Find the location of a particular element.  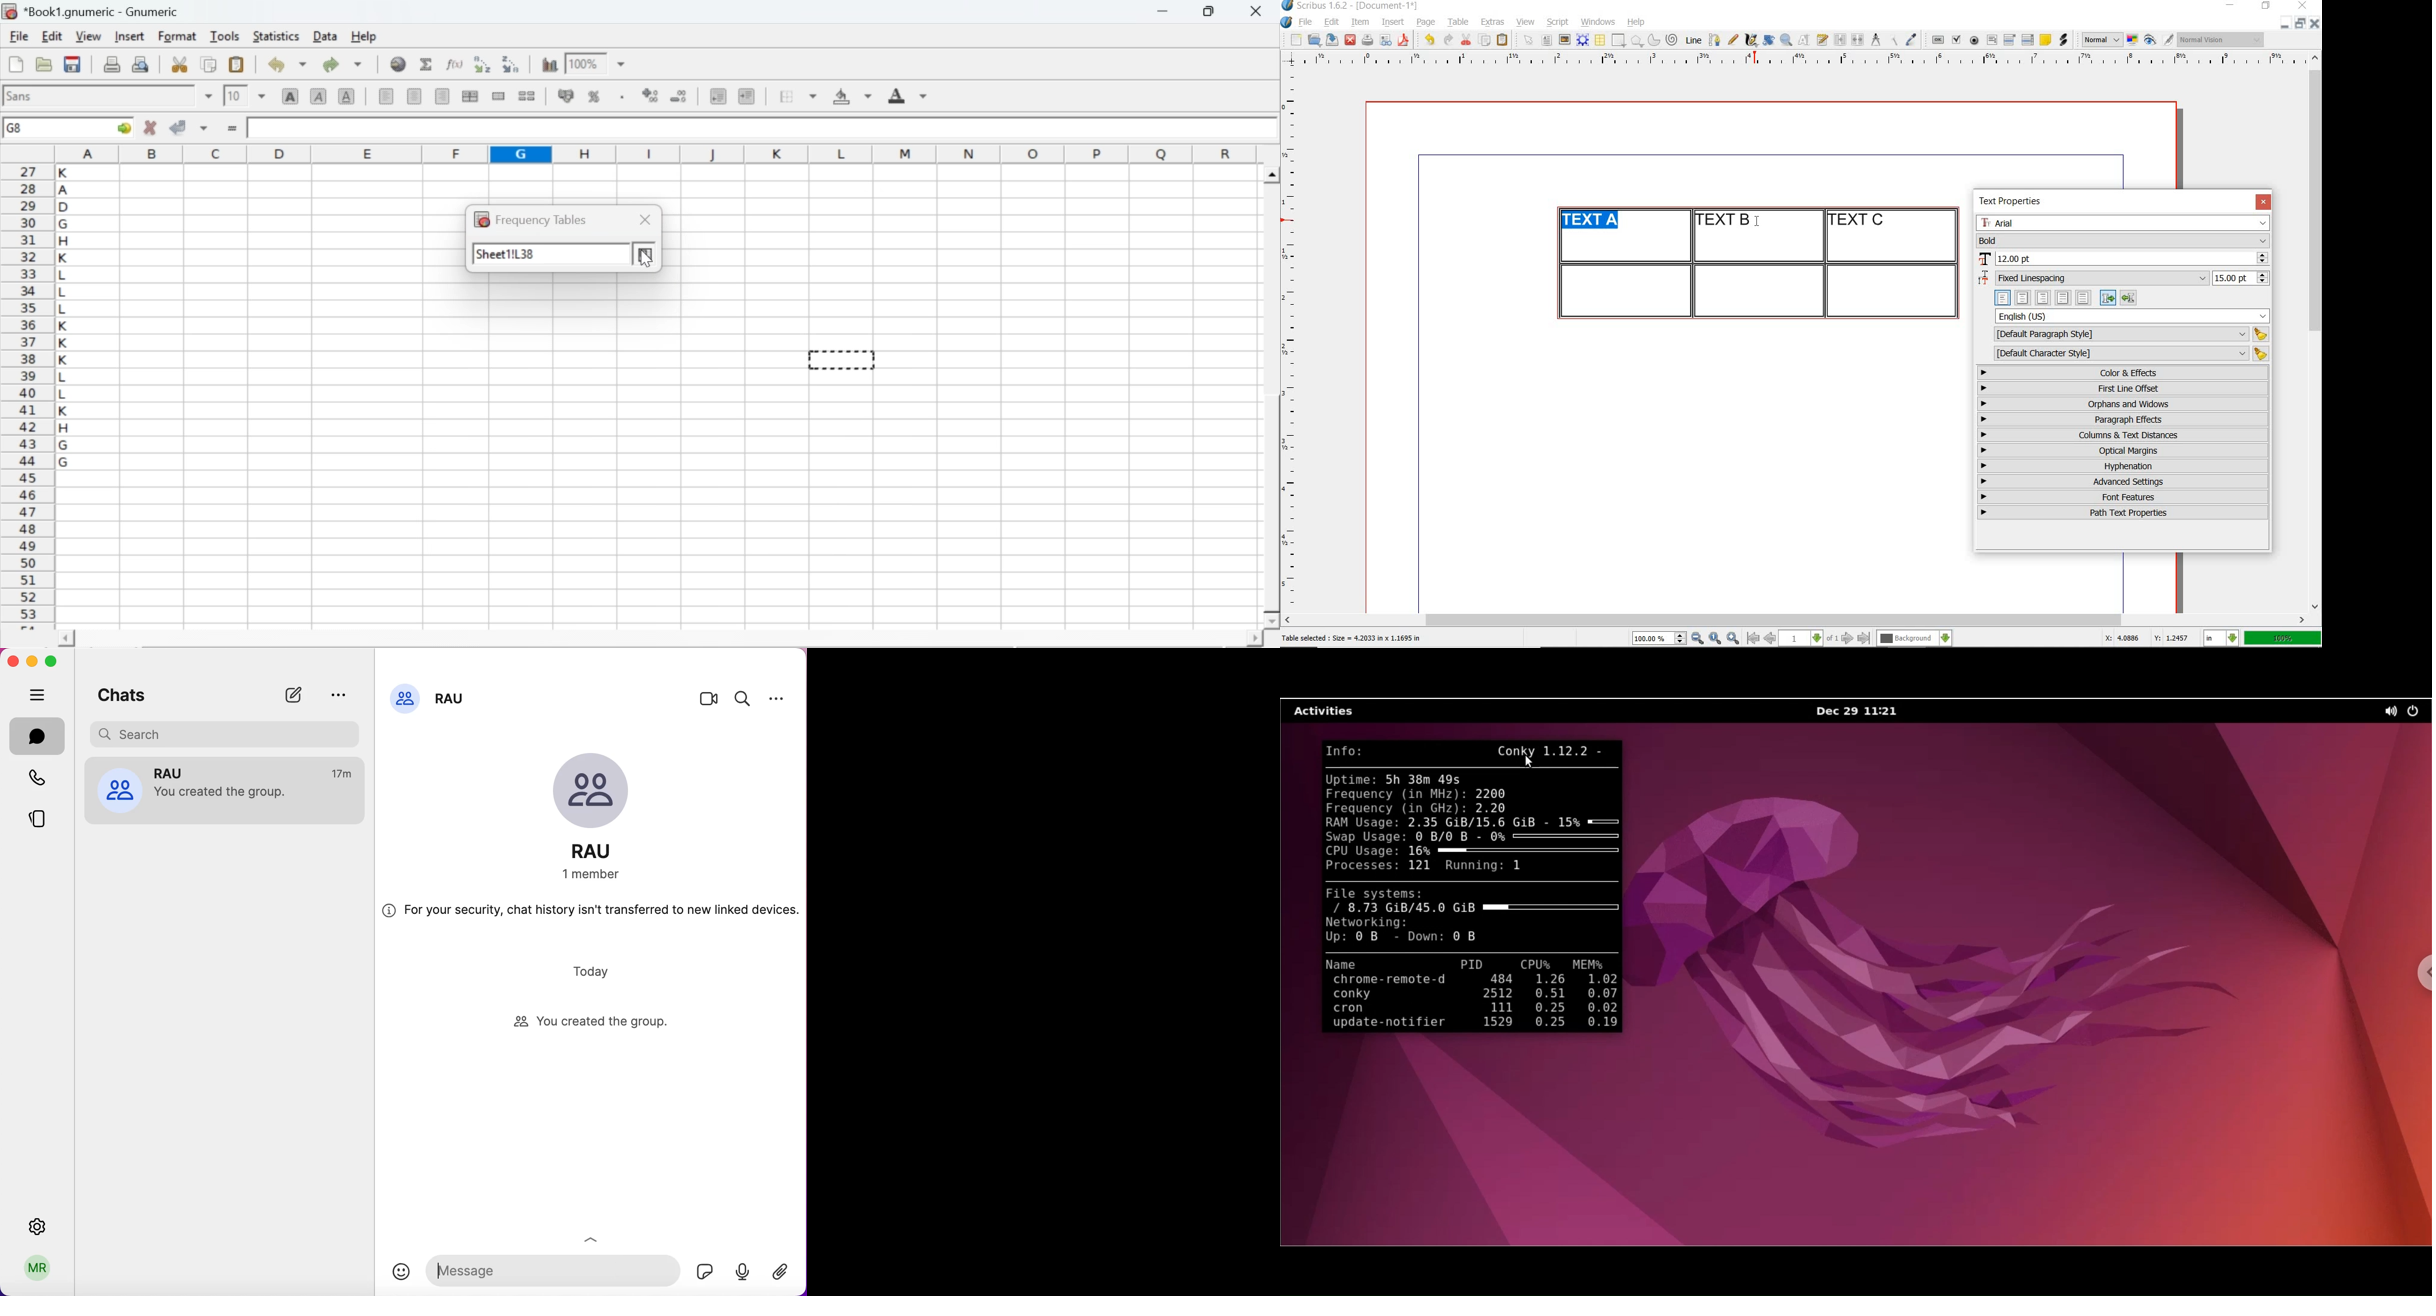

copy is located at coordinates (1485, 41).